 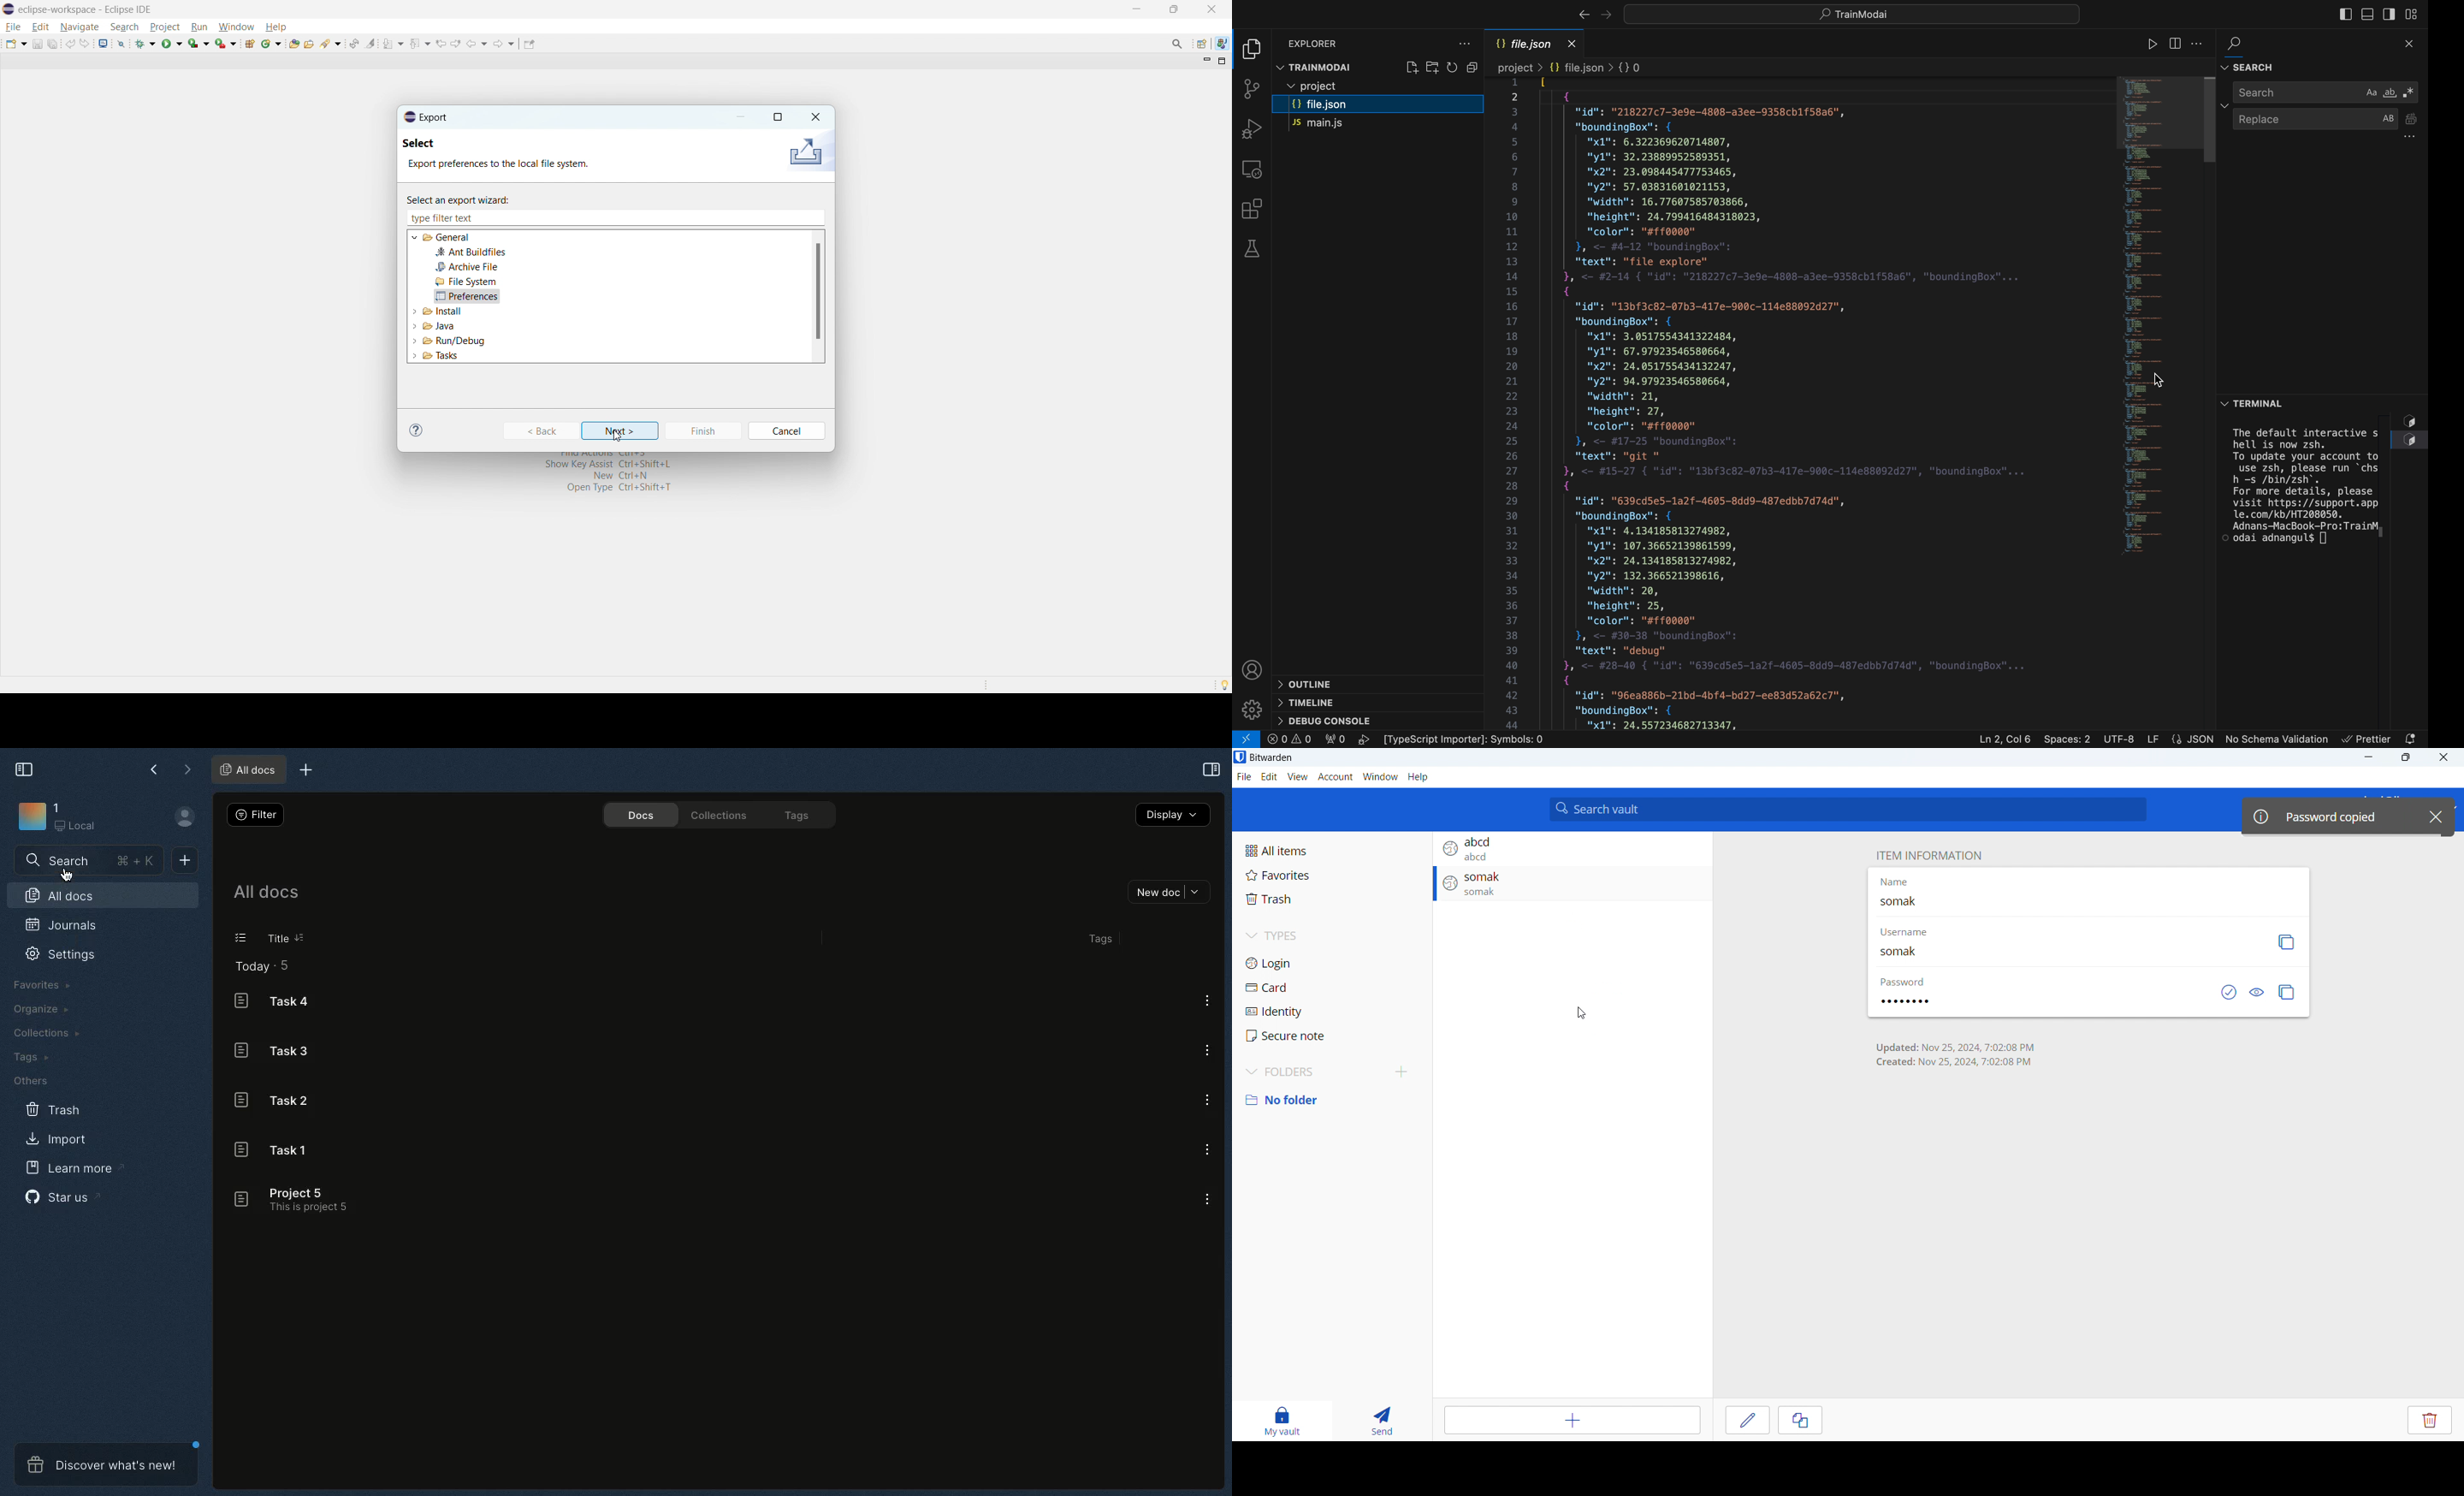 I want to click on somak, so click(x=1909, y=953).